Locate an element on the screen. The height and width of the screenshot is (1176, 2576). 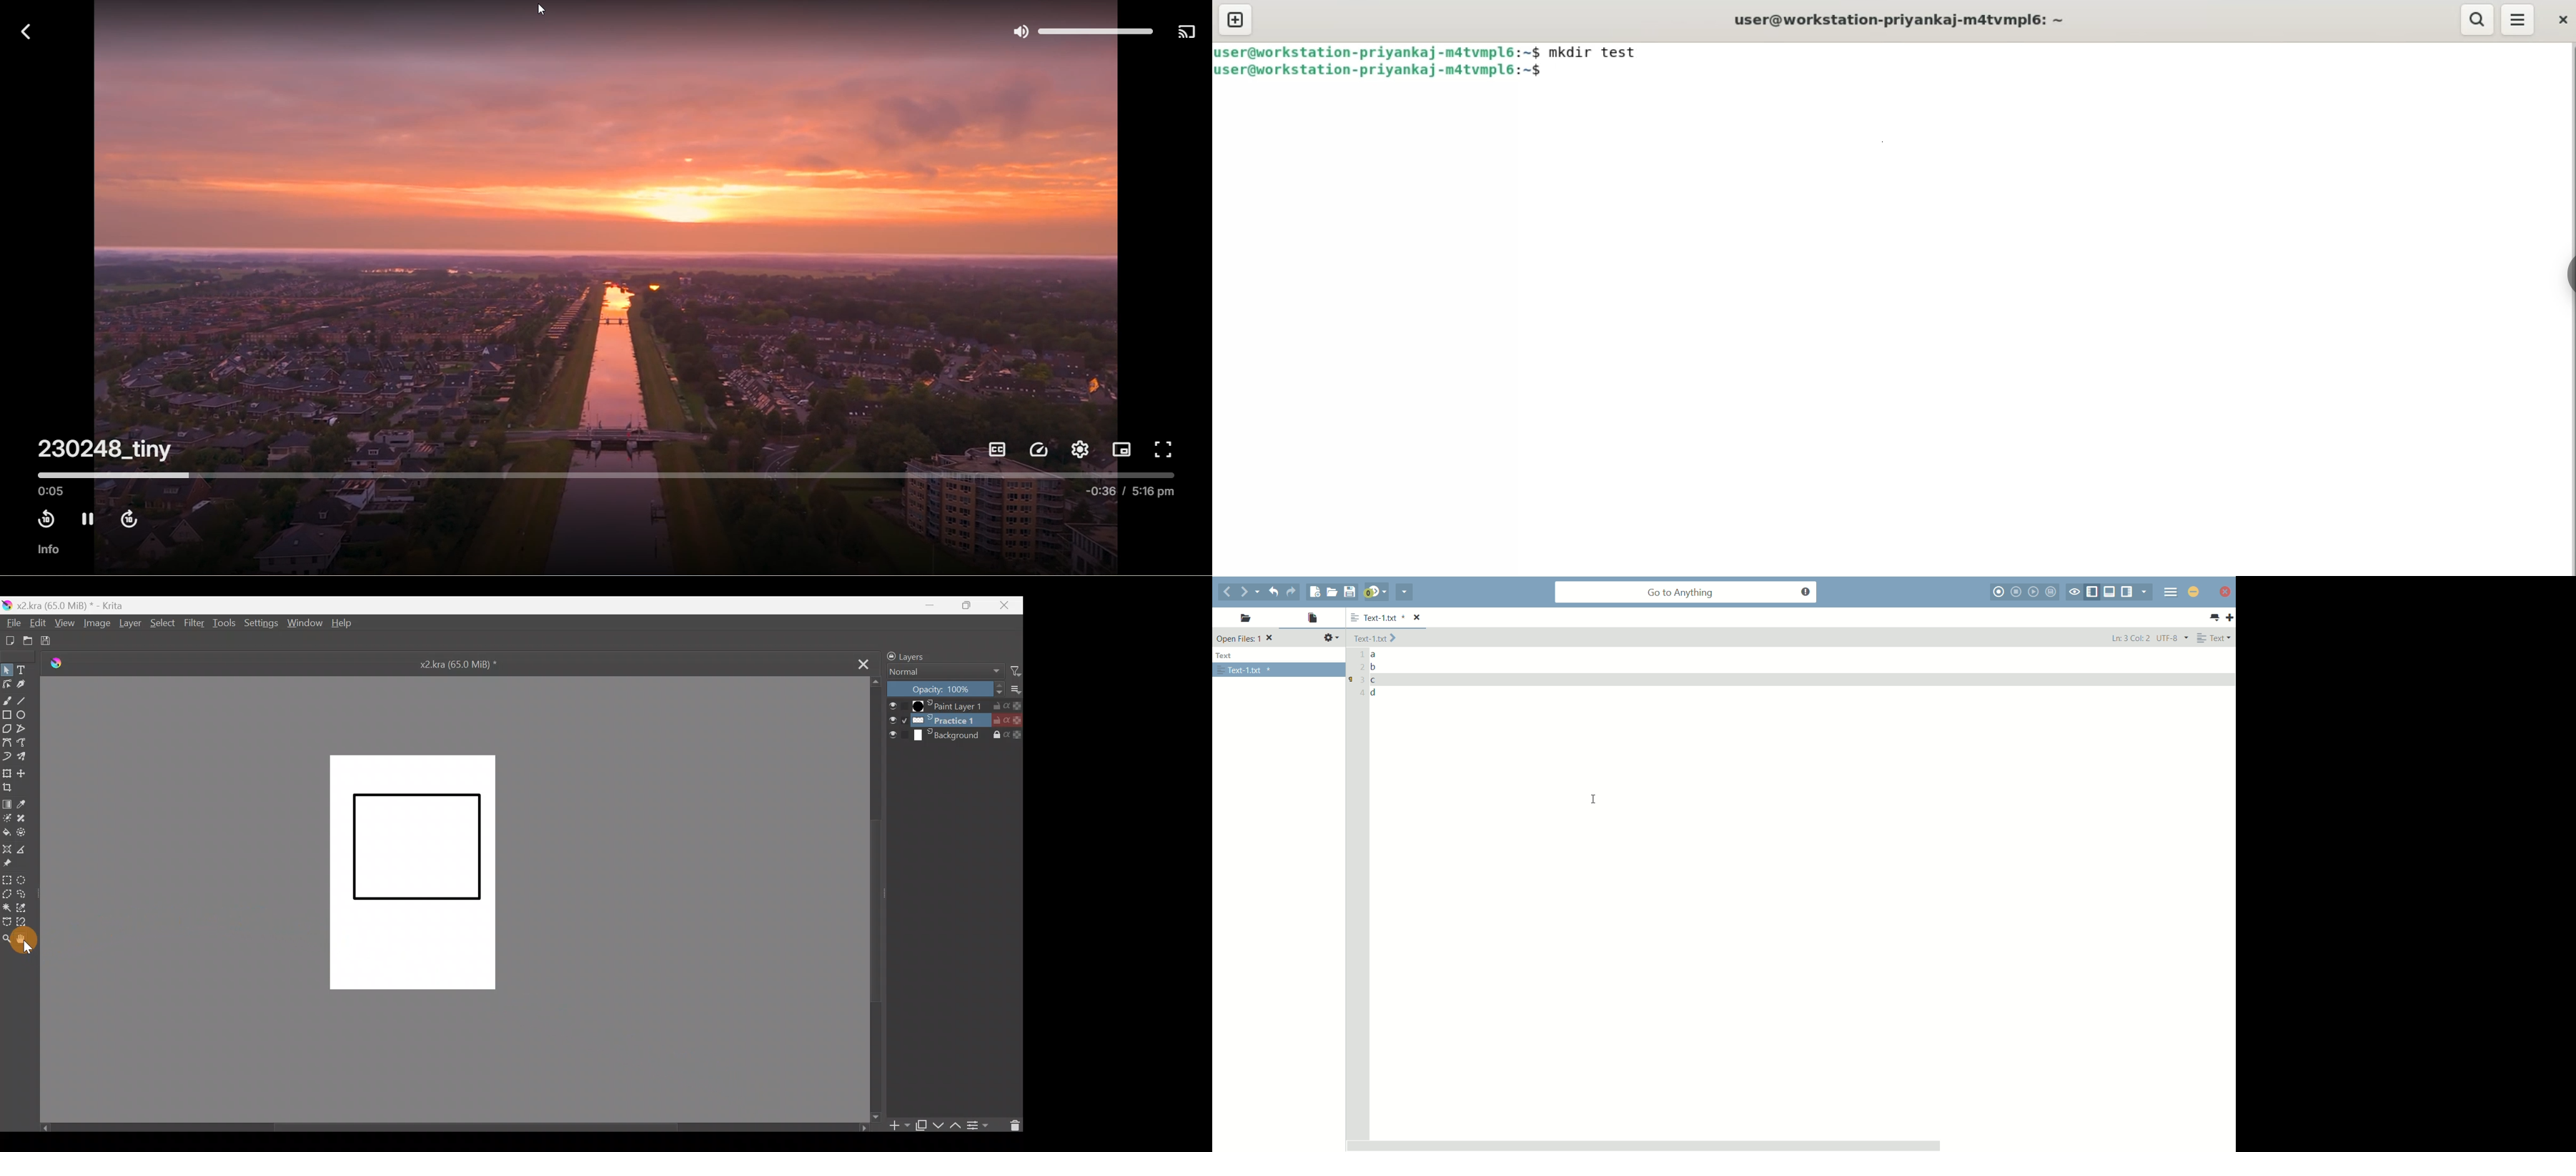
x2.kra (65.0 MiB) * is located at coordinates (467, 663).